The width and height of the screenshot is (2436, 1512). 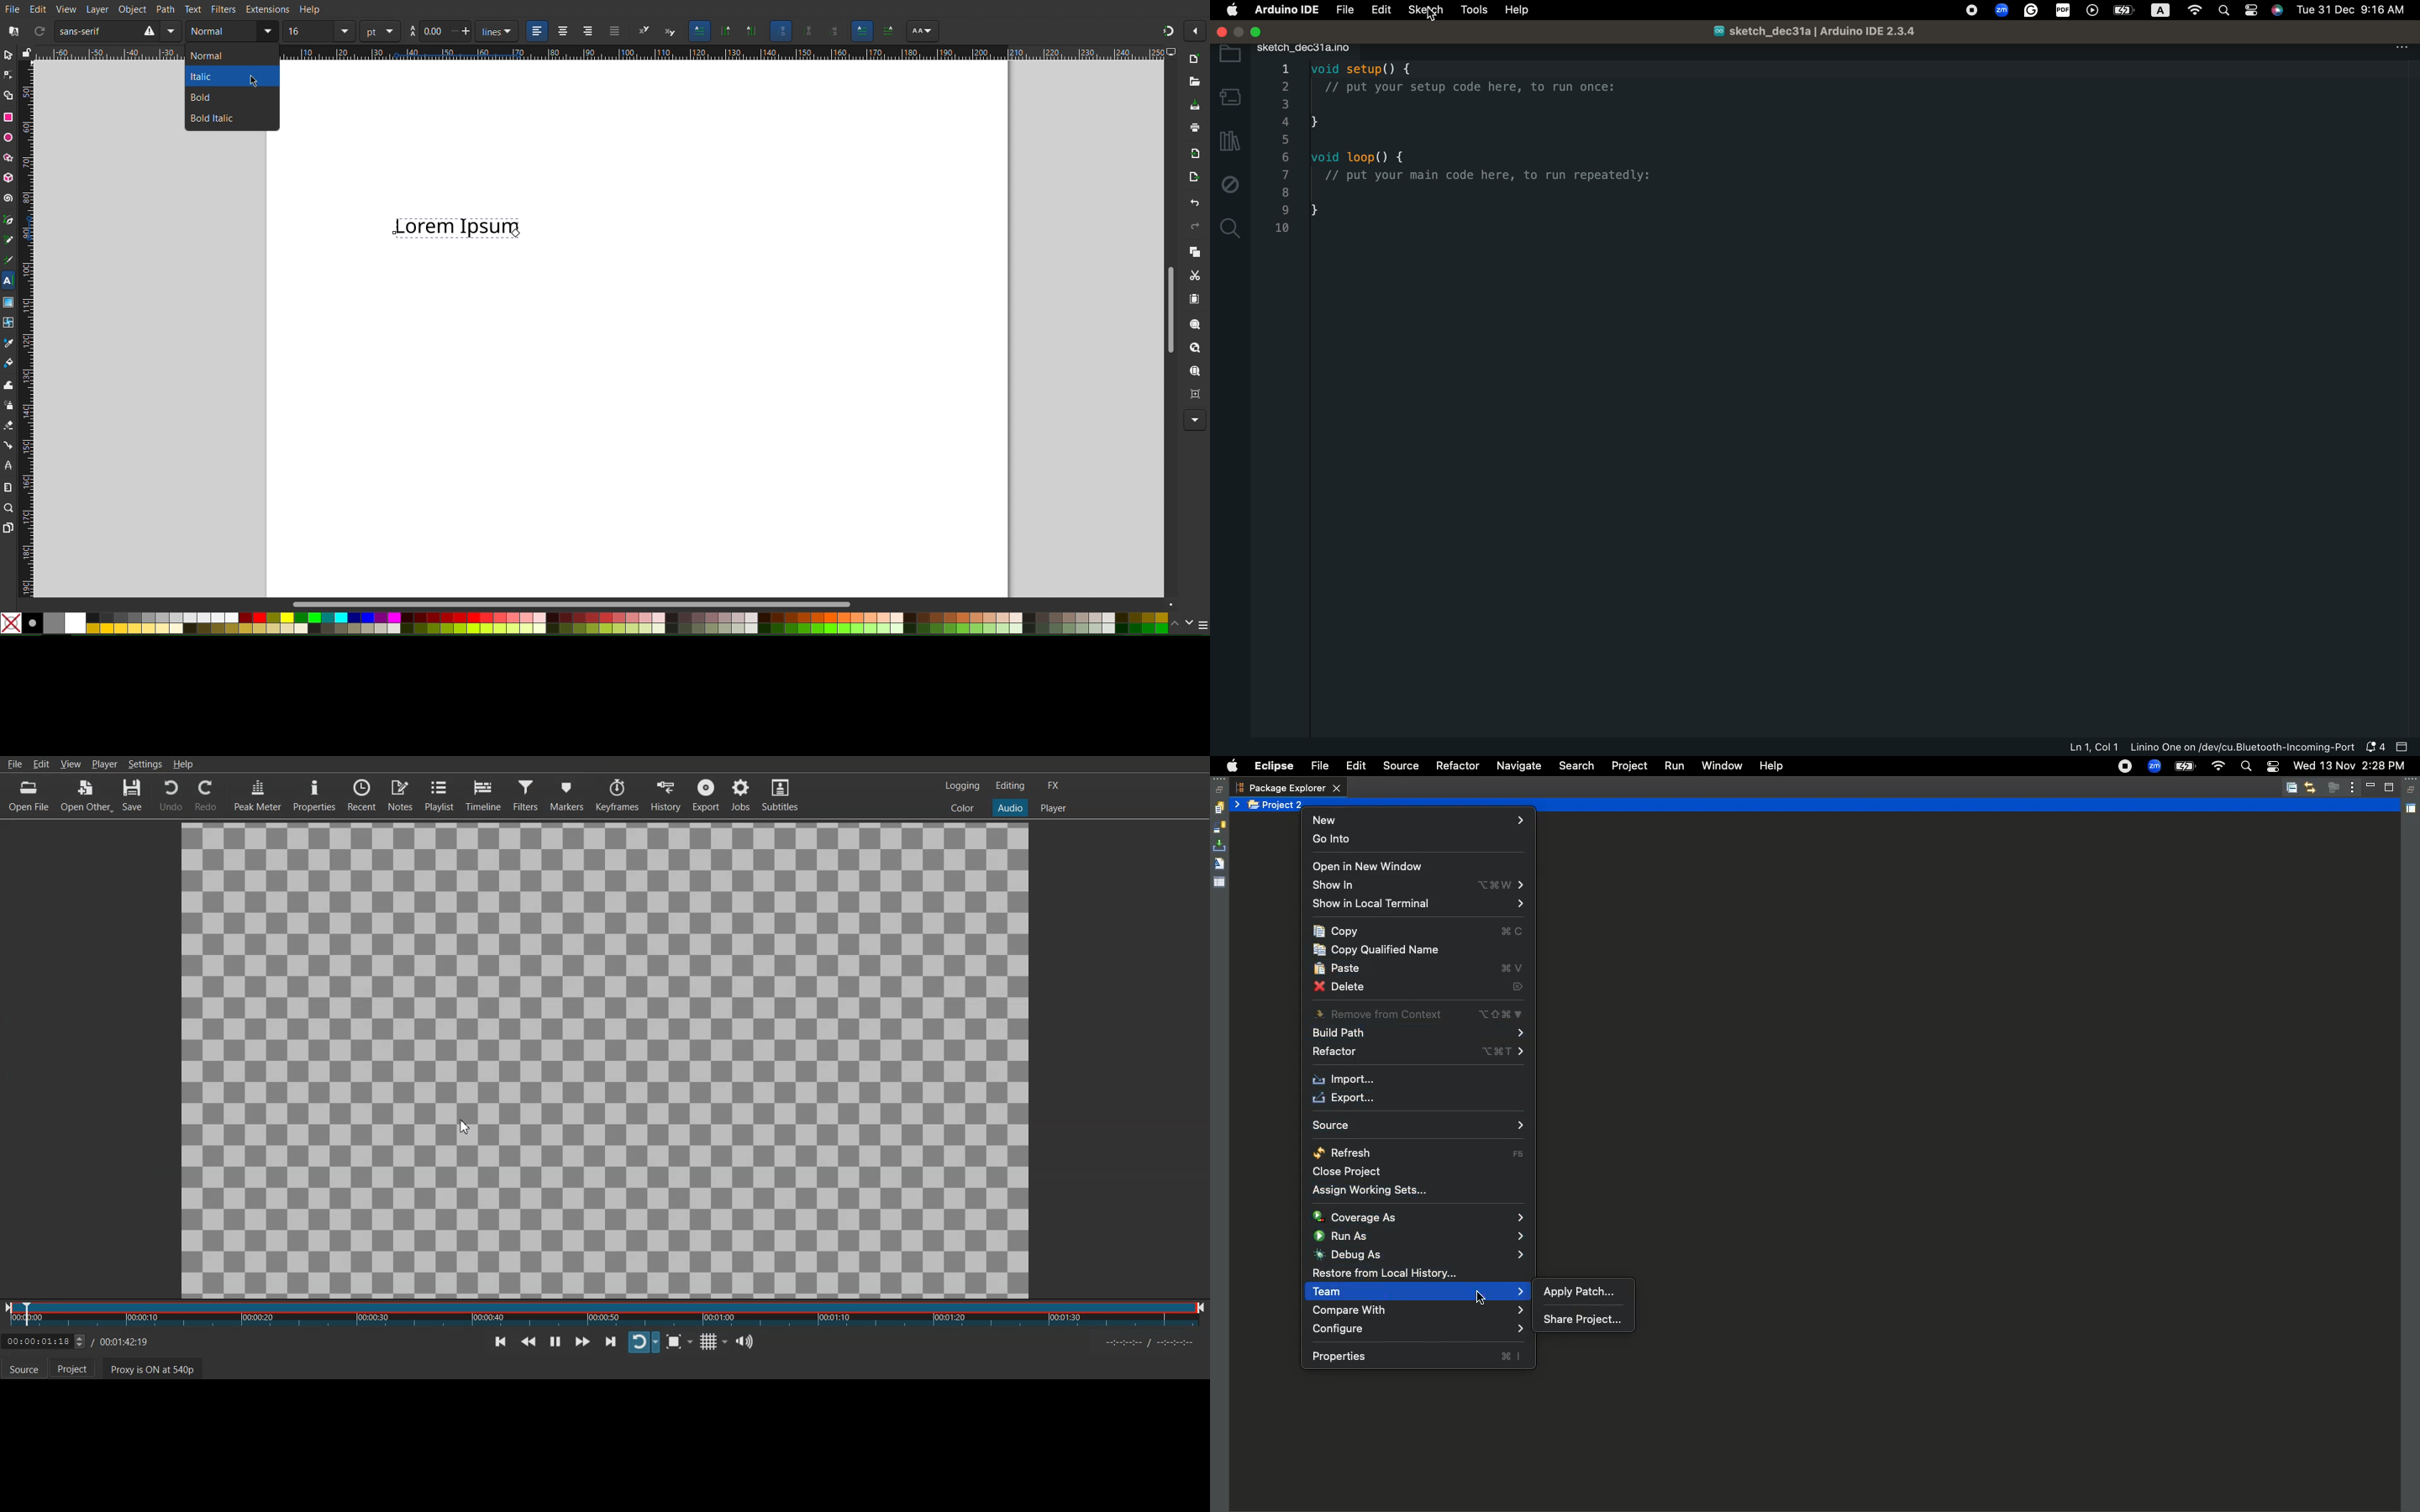 What do you see at coordinates (71, 764) in the screenshot?
I see `View` at bounding box center [71, 764].